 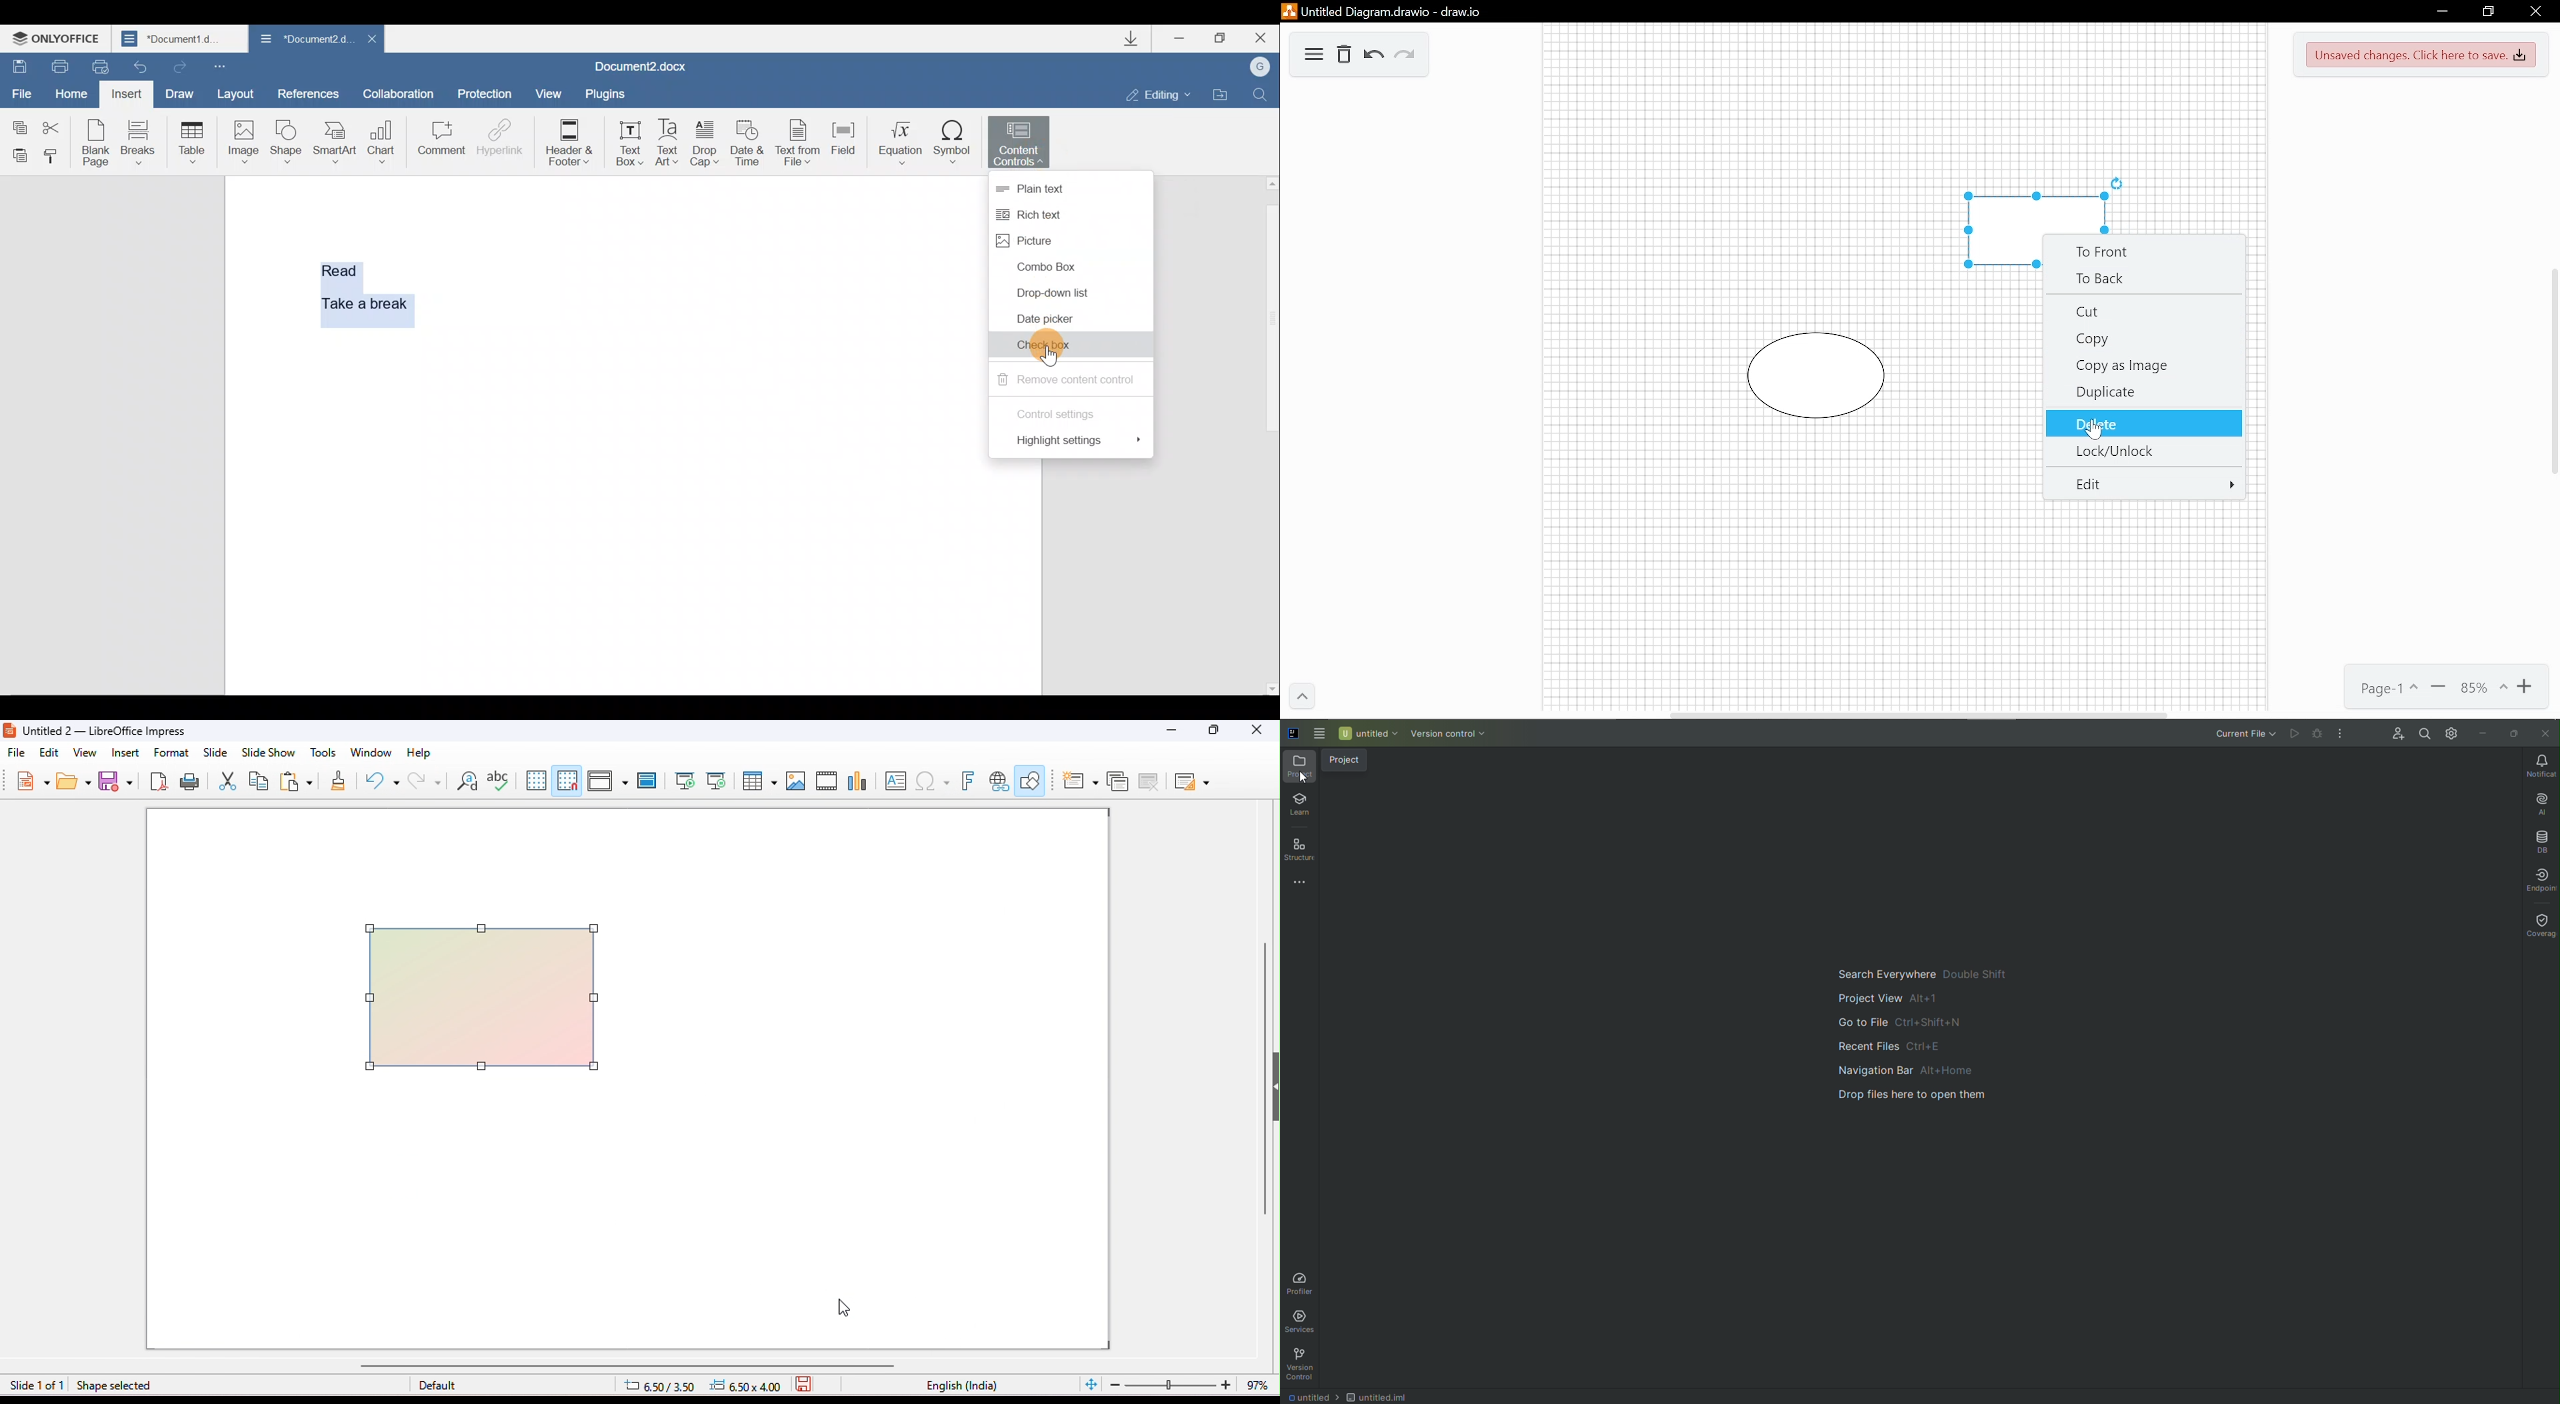 I want to click on Diagrams, so click(x=1314, y=57).